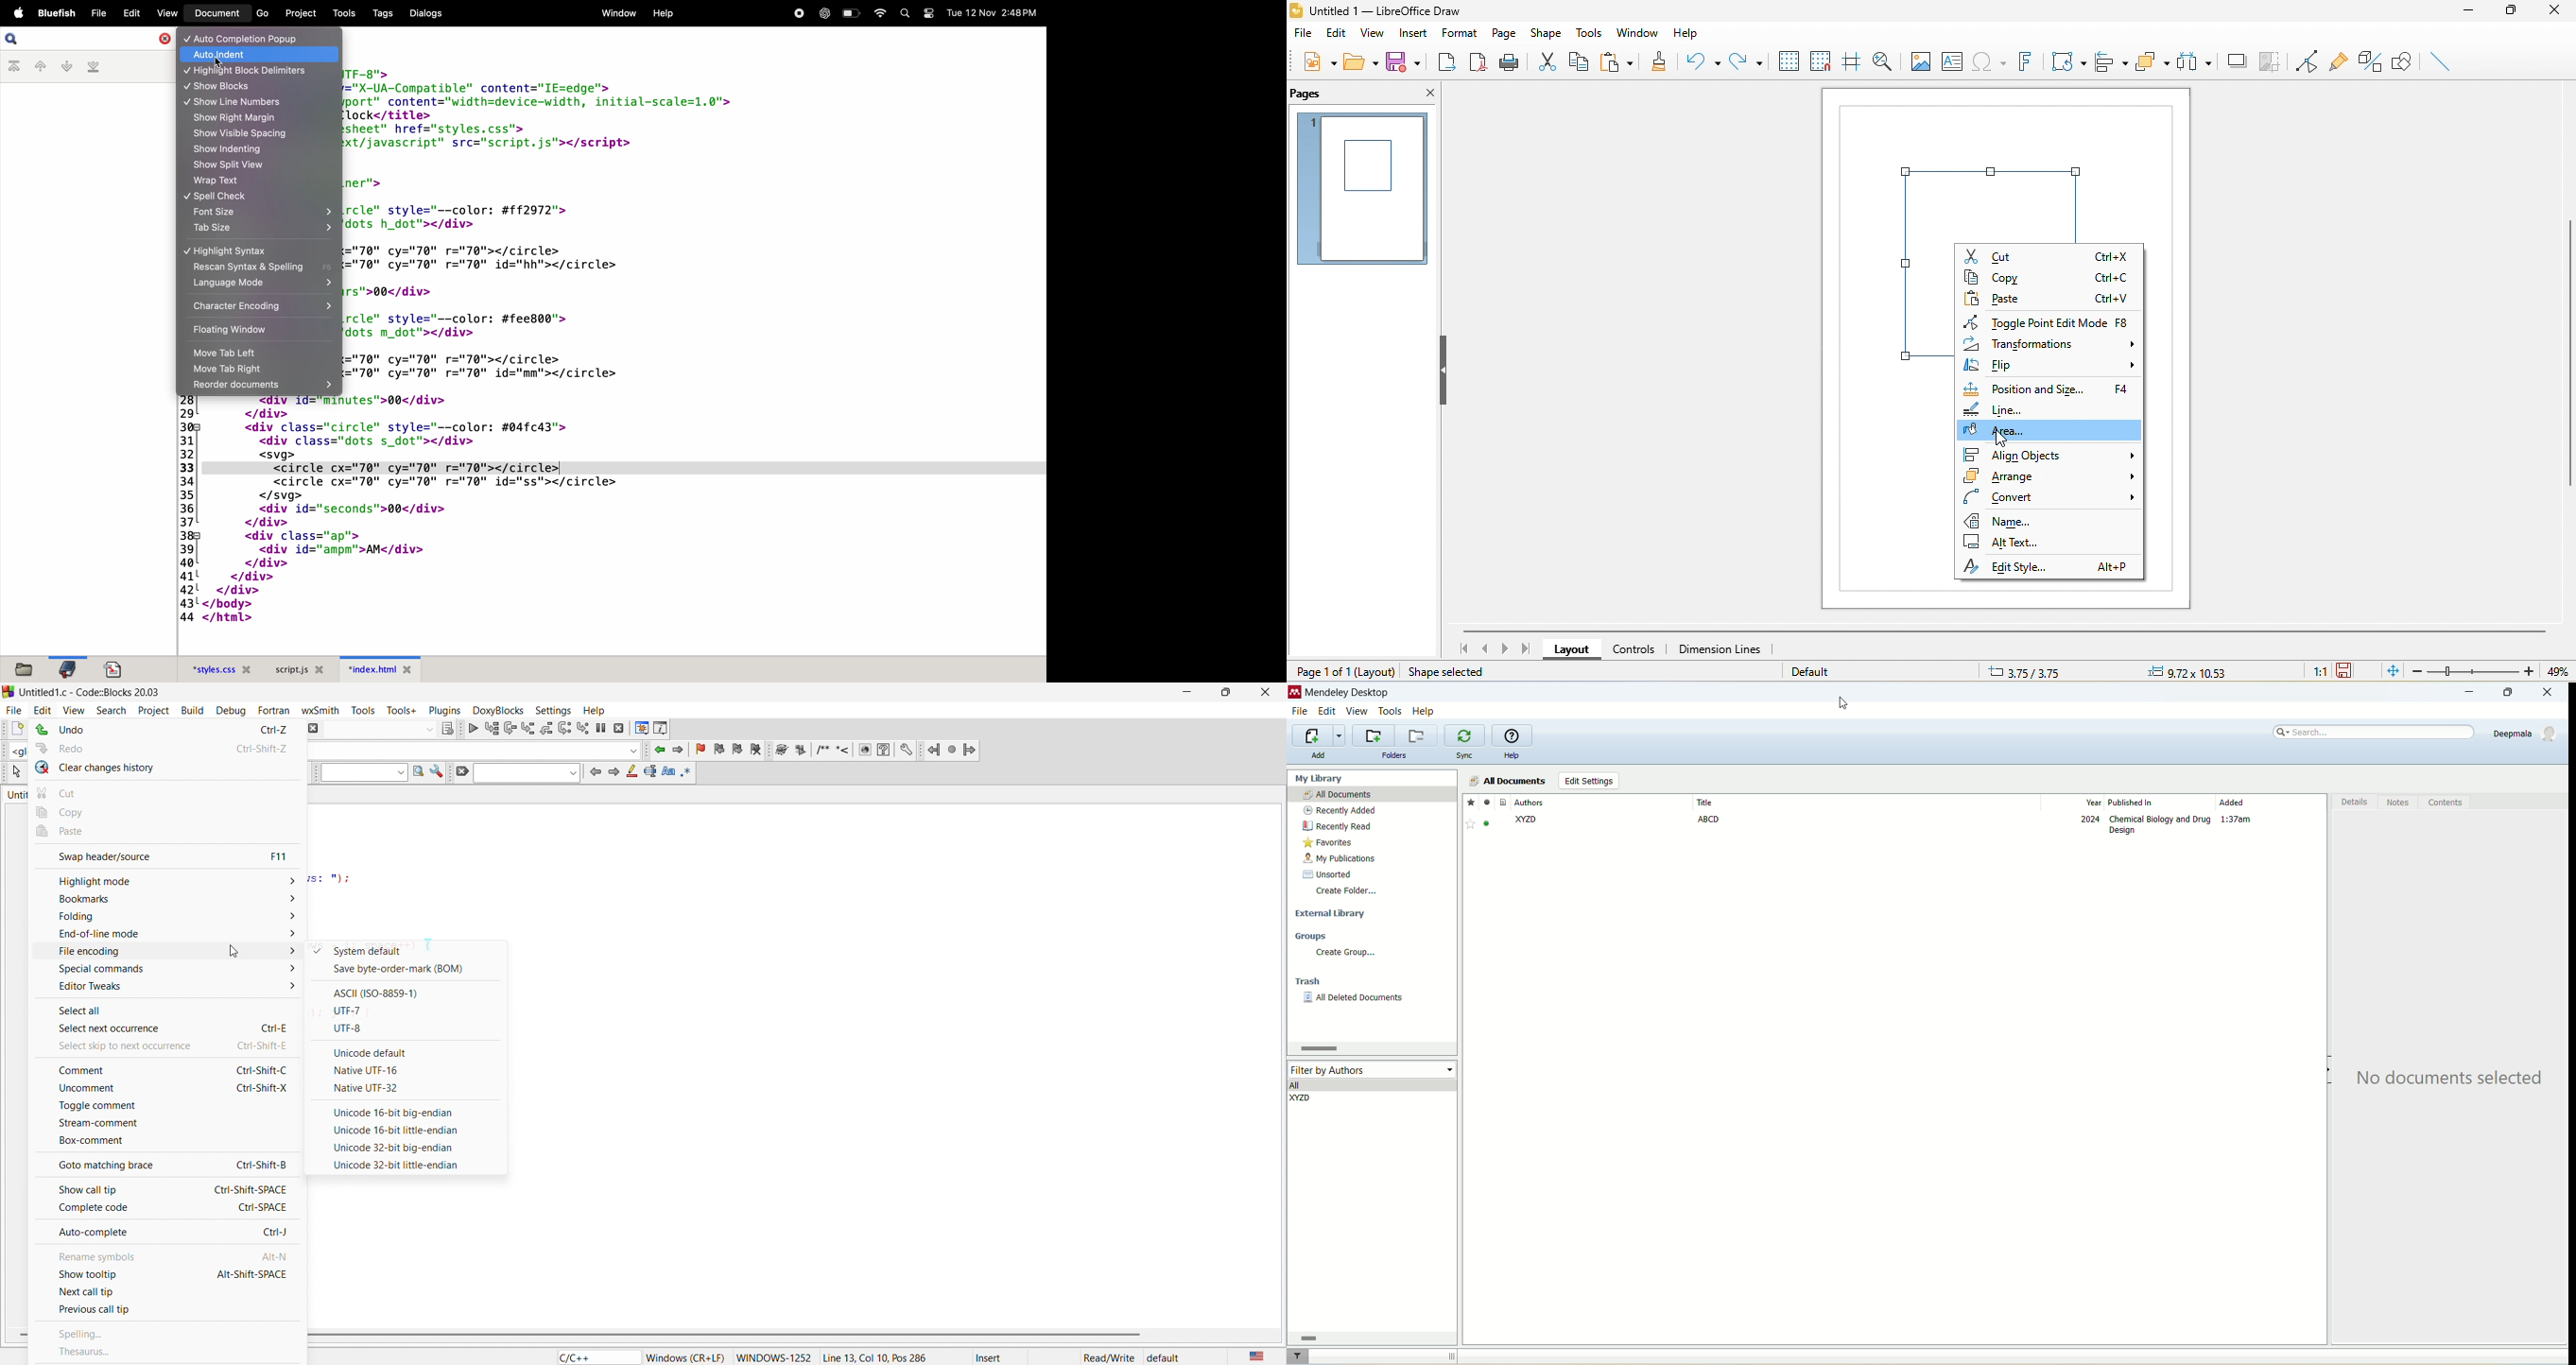  I want to click on add, so click(1318, 755).